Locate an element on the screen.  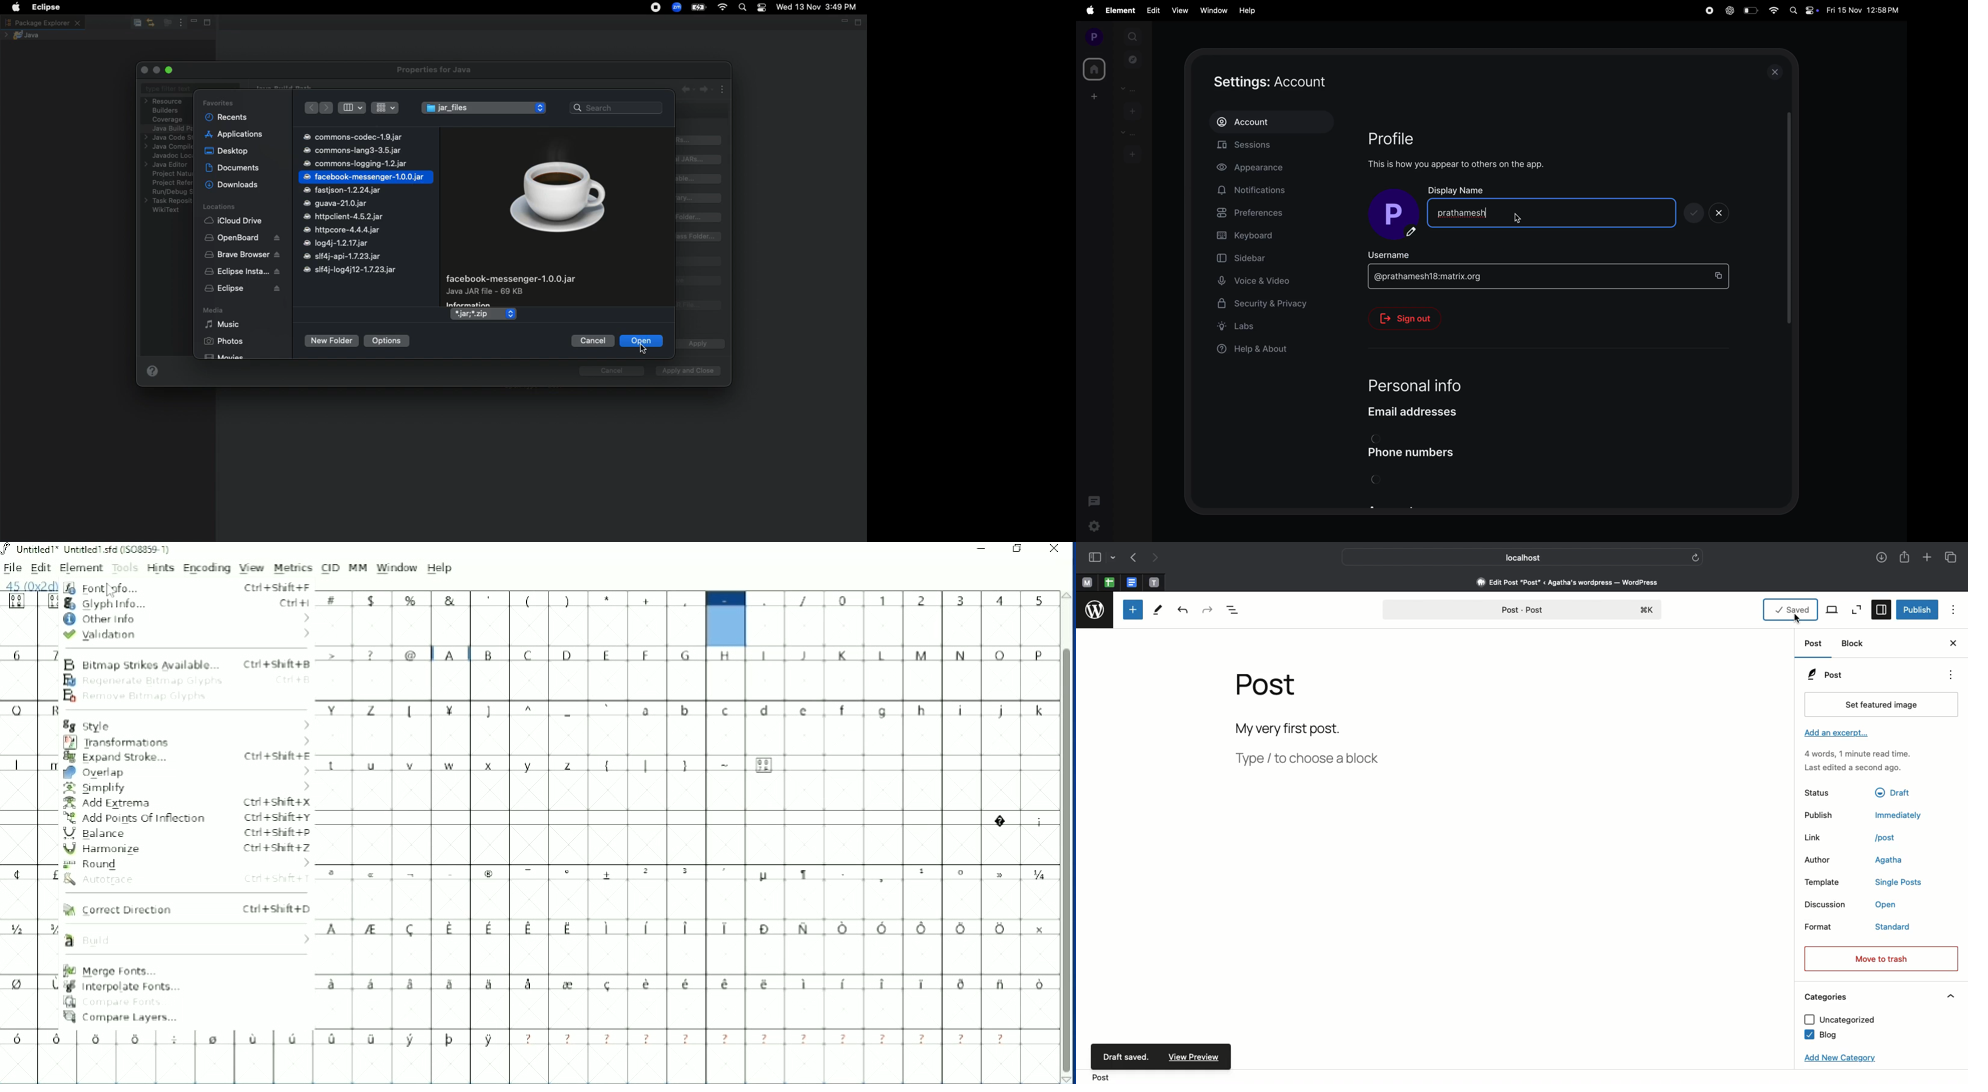
Post is located at coordinates (1271, 691).